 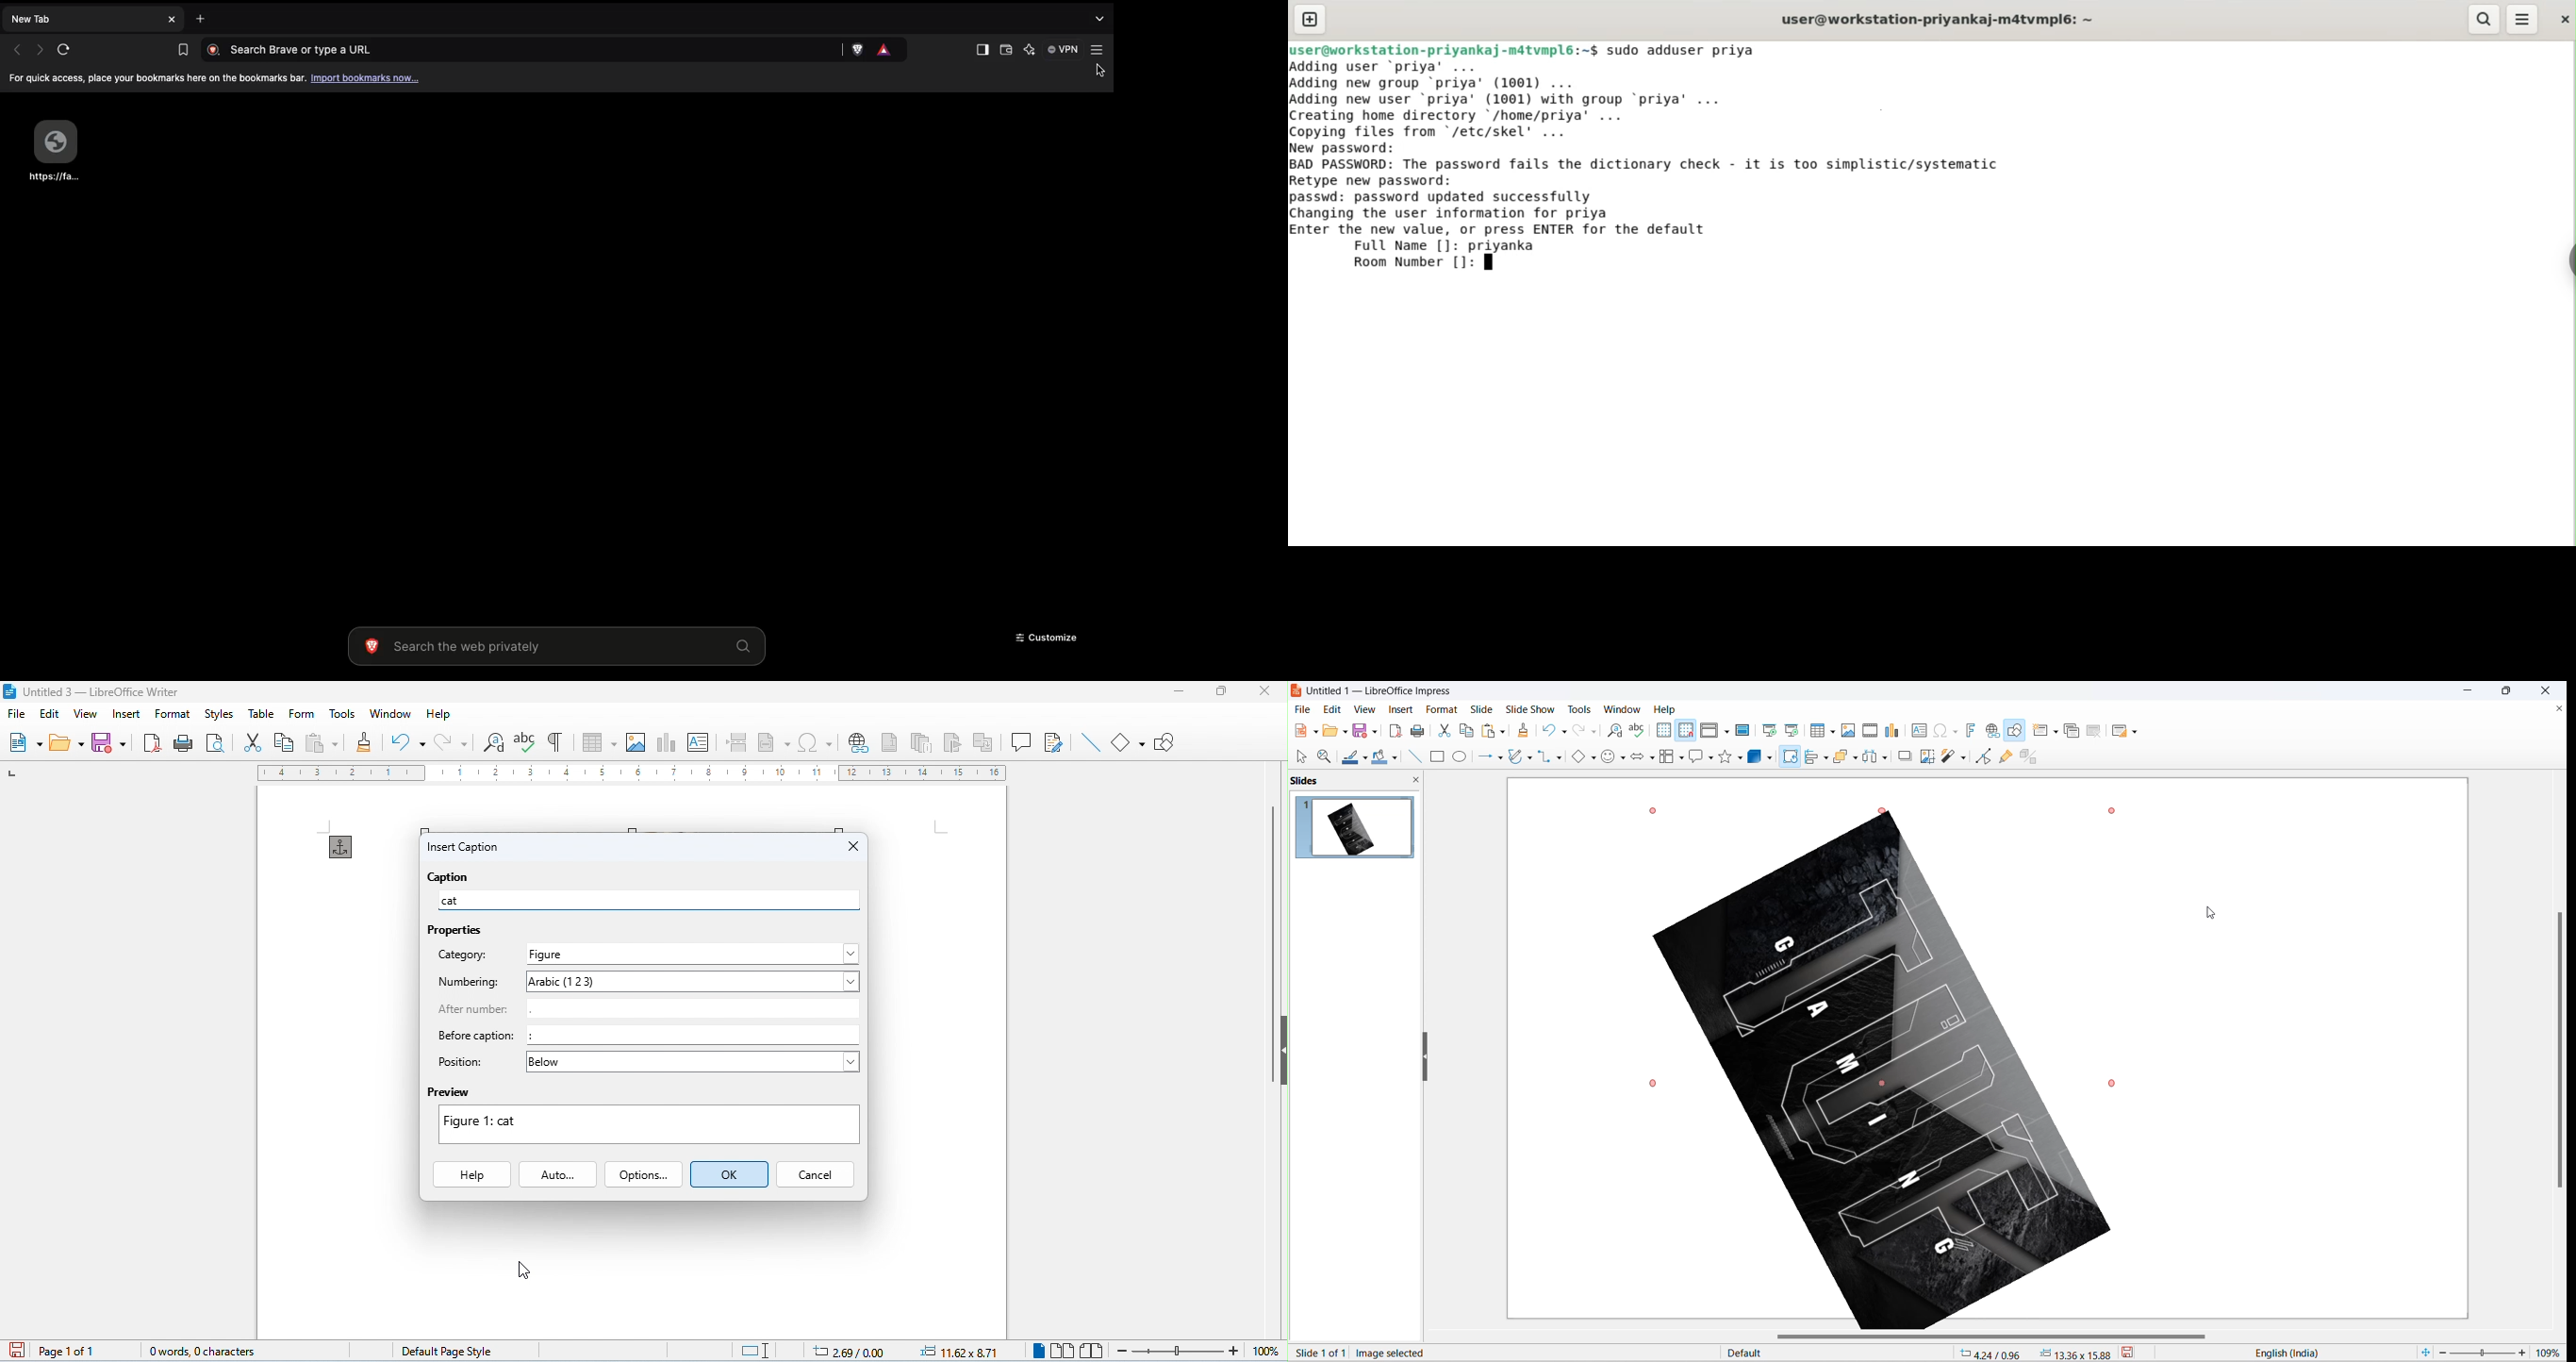 What do you see at coordinates (1742, 758) in the screenshot?
I see `star options` at bounding box center [1742, 758].